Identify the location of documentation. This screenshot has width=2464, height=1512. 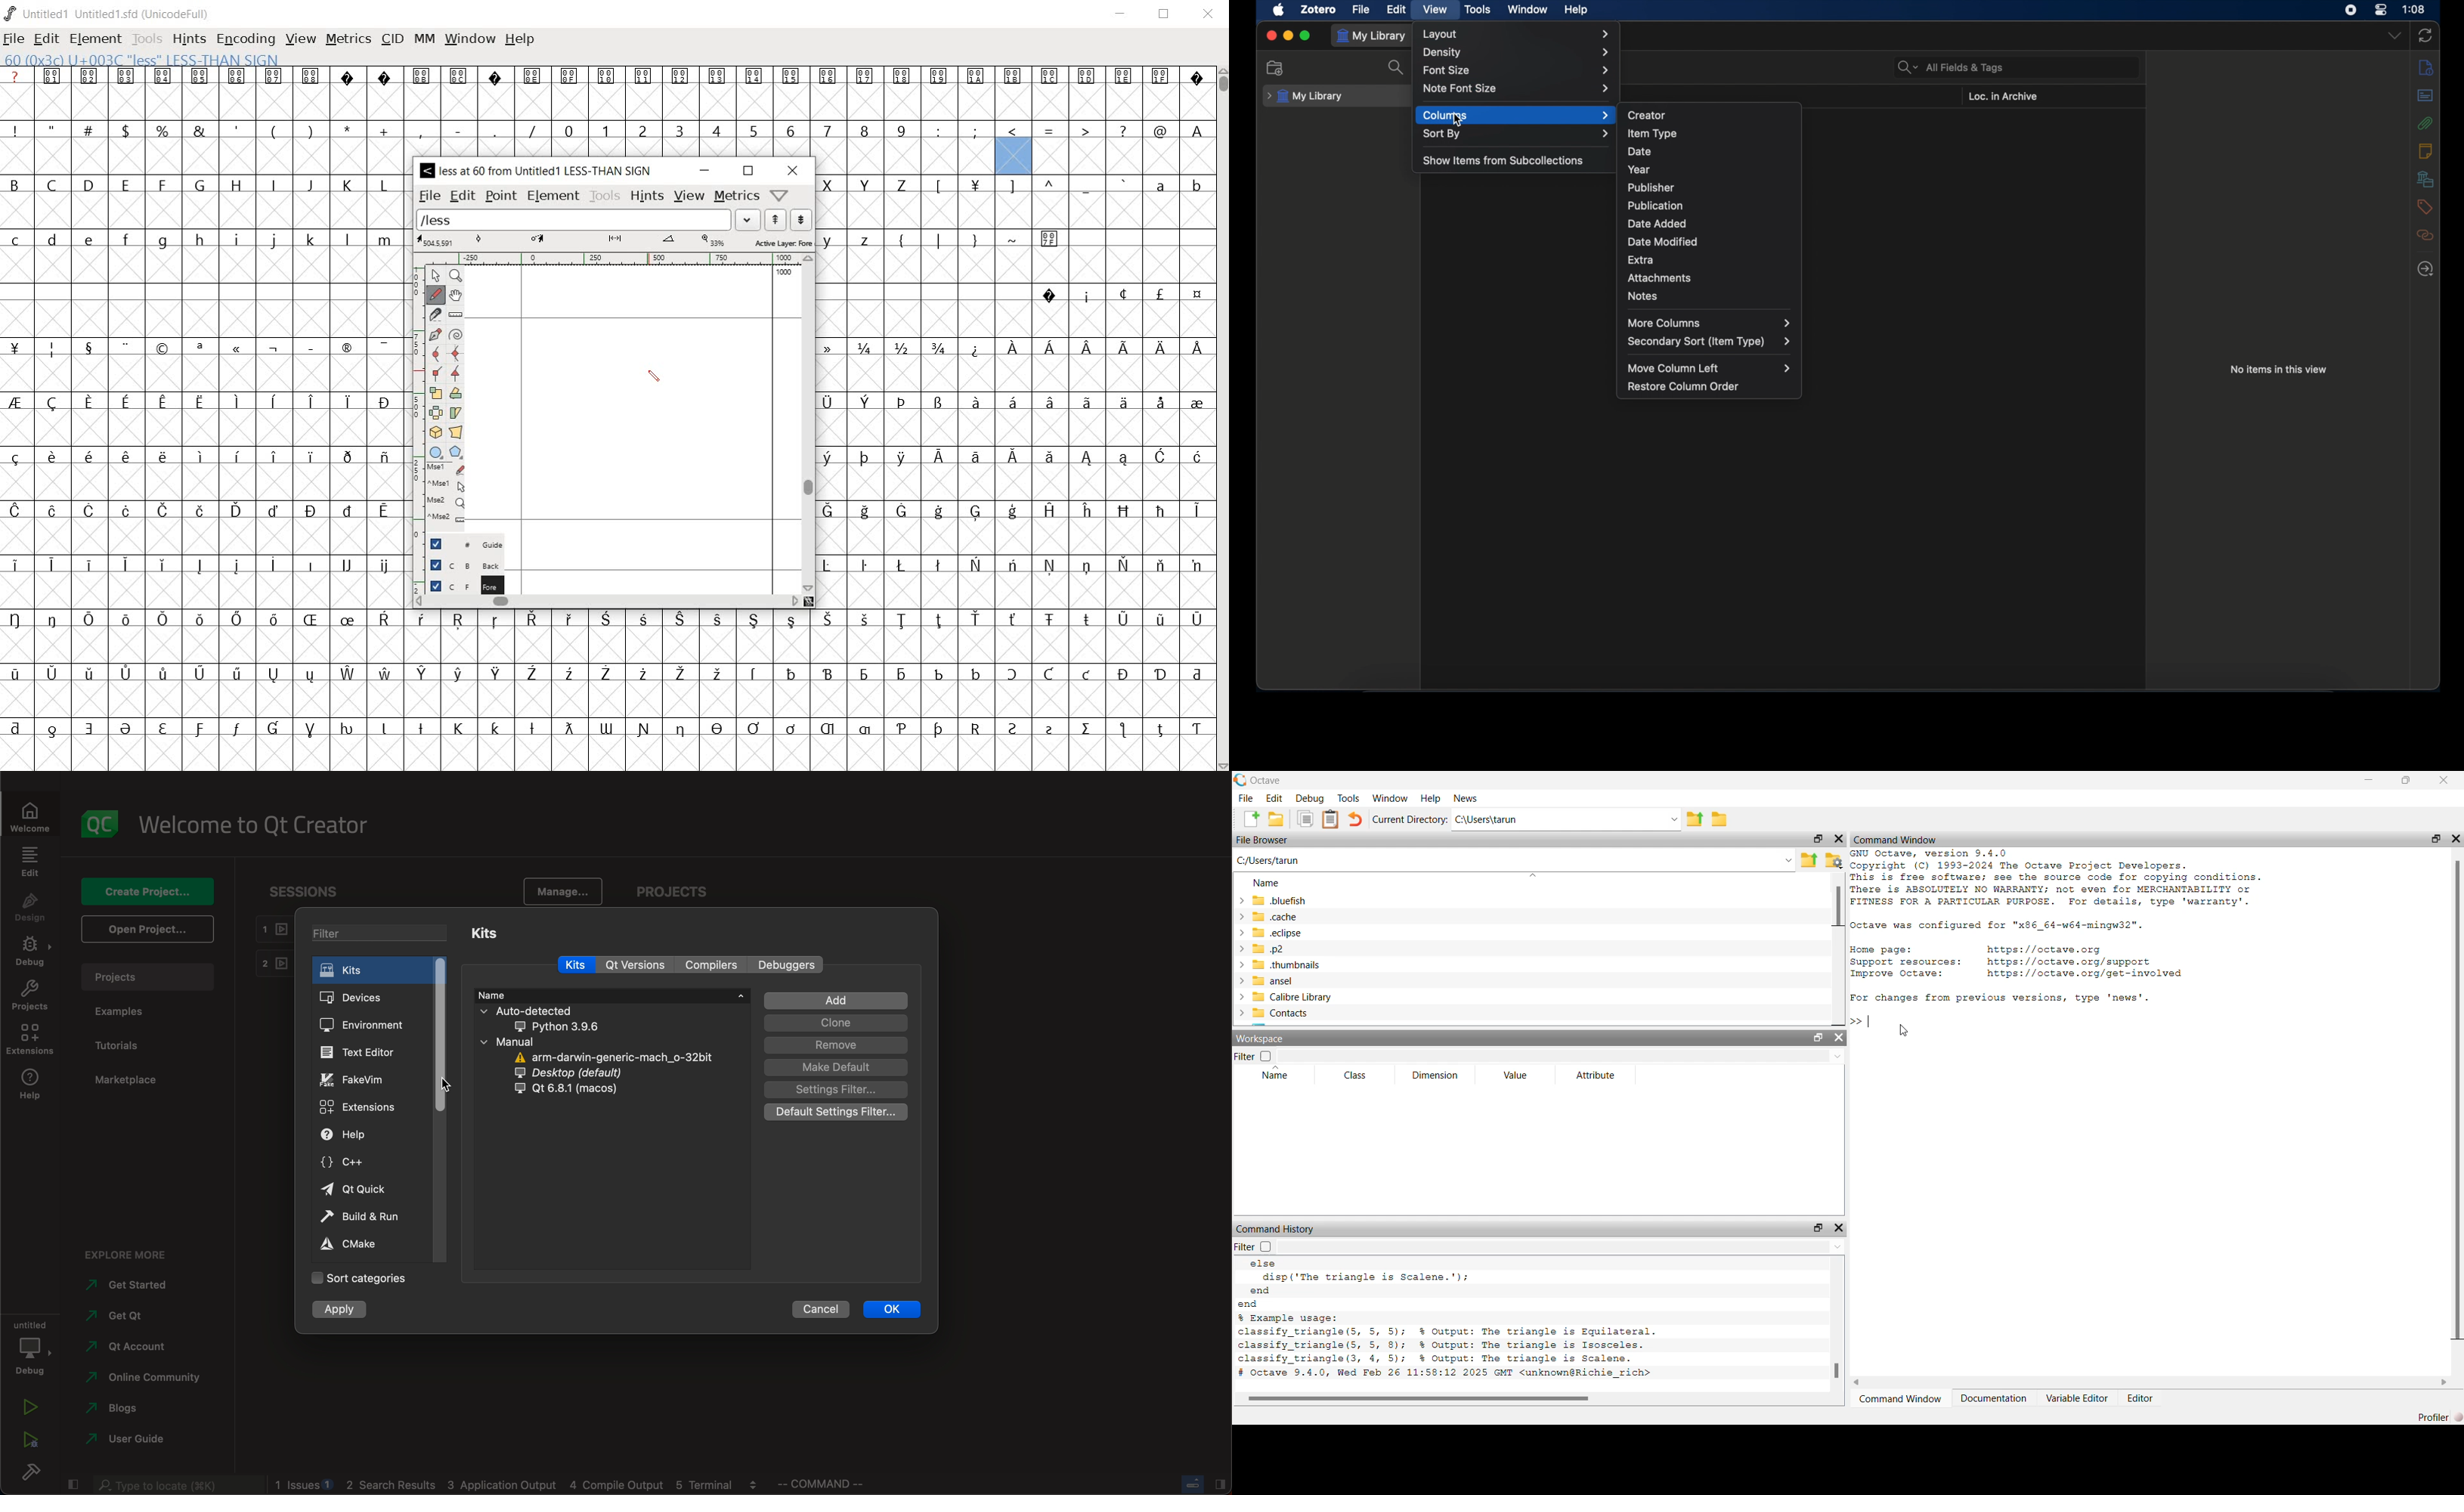
(1994, 1398).